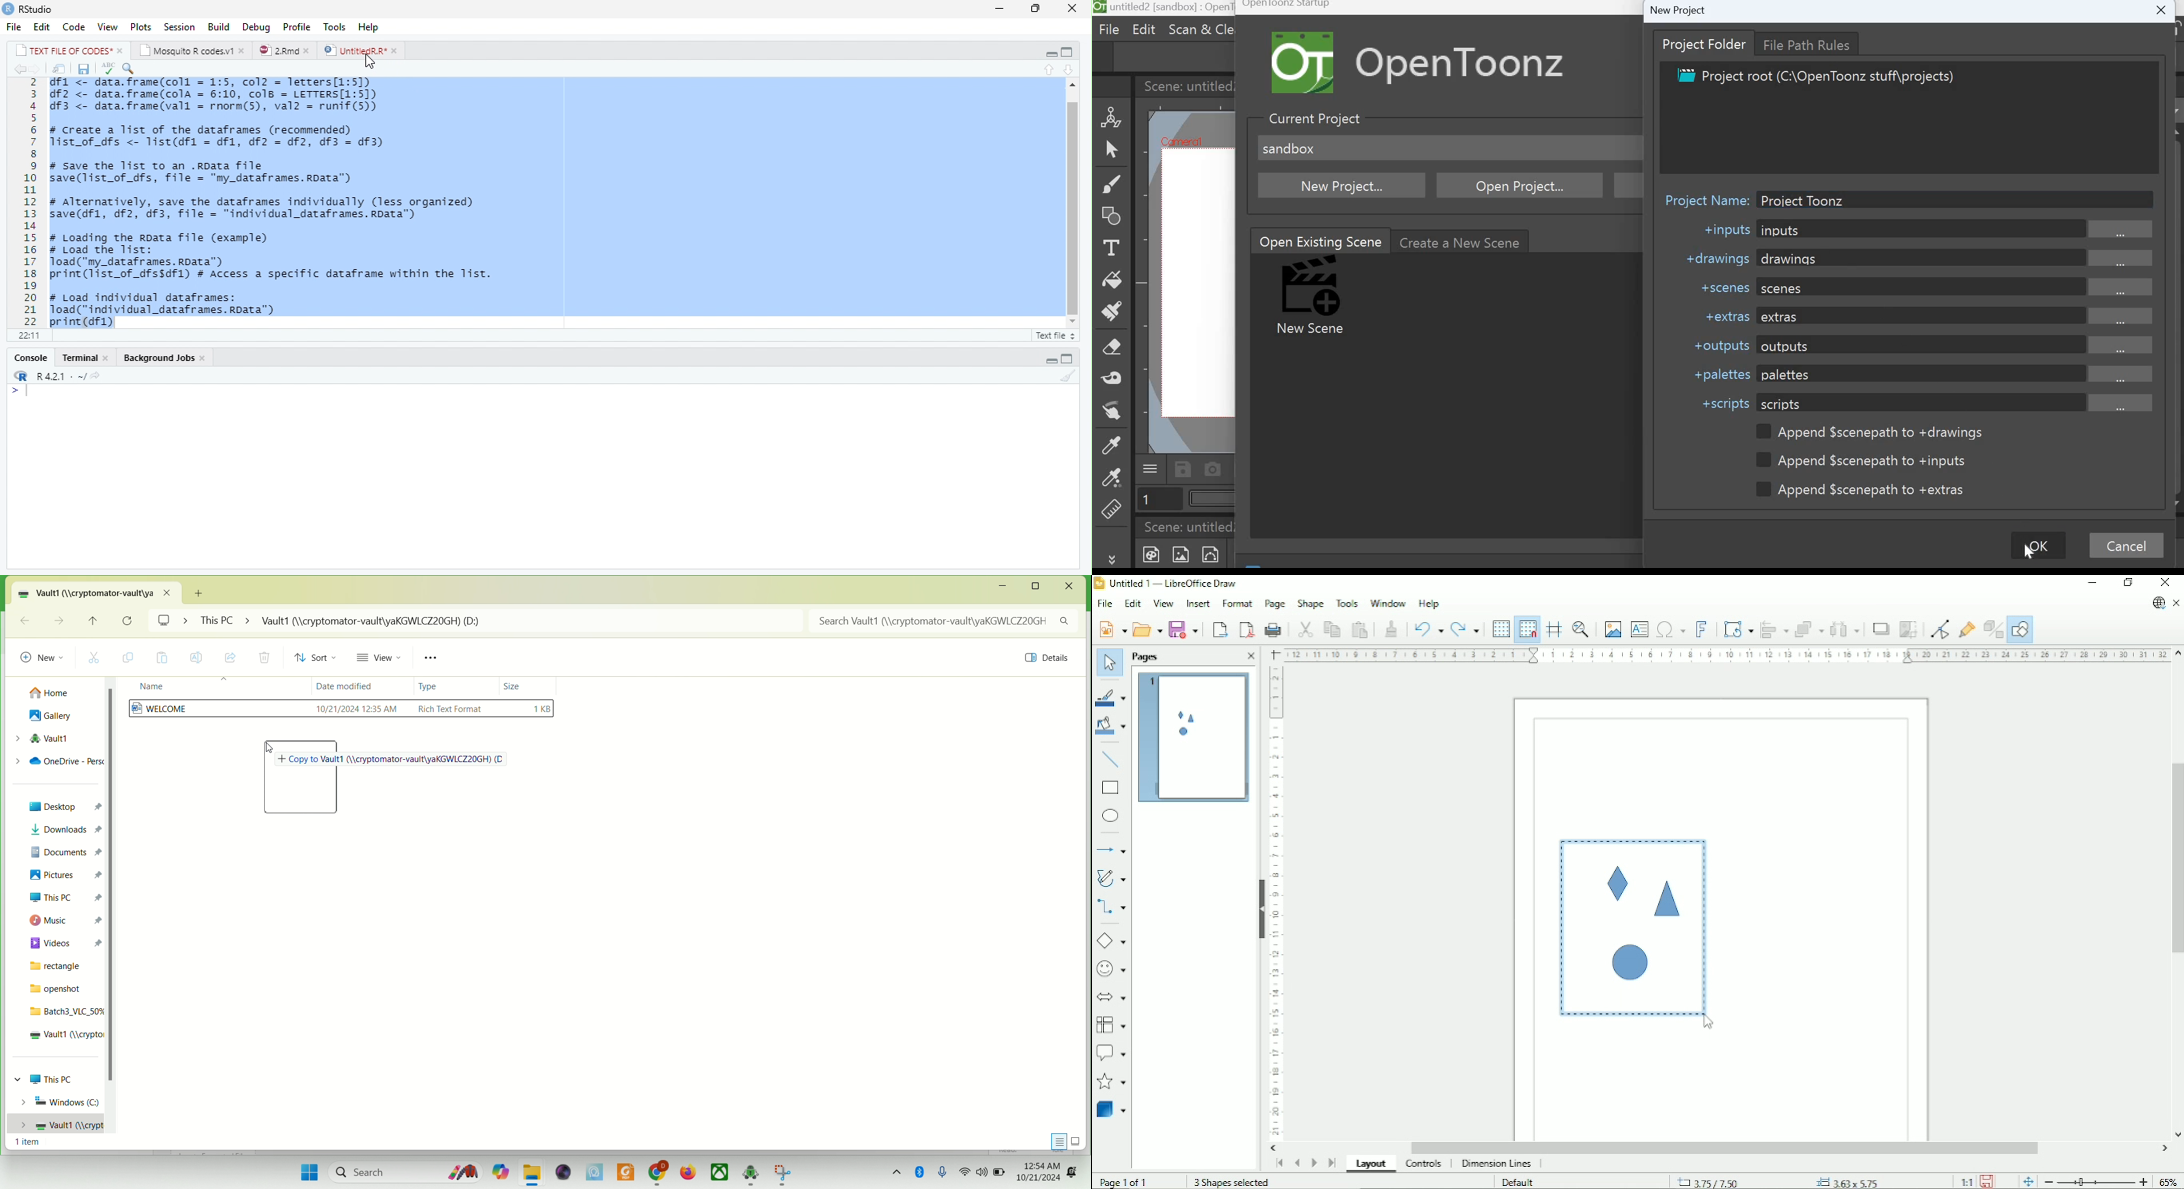 Image resolution: width=2184 pixels, height=1204 pixels. I want to click on Layout, so click(1371, 1165).